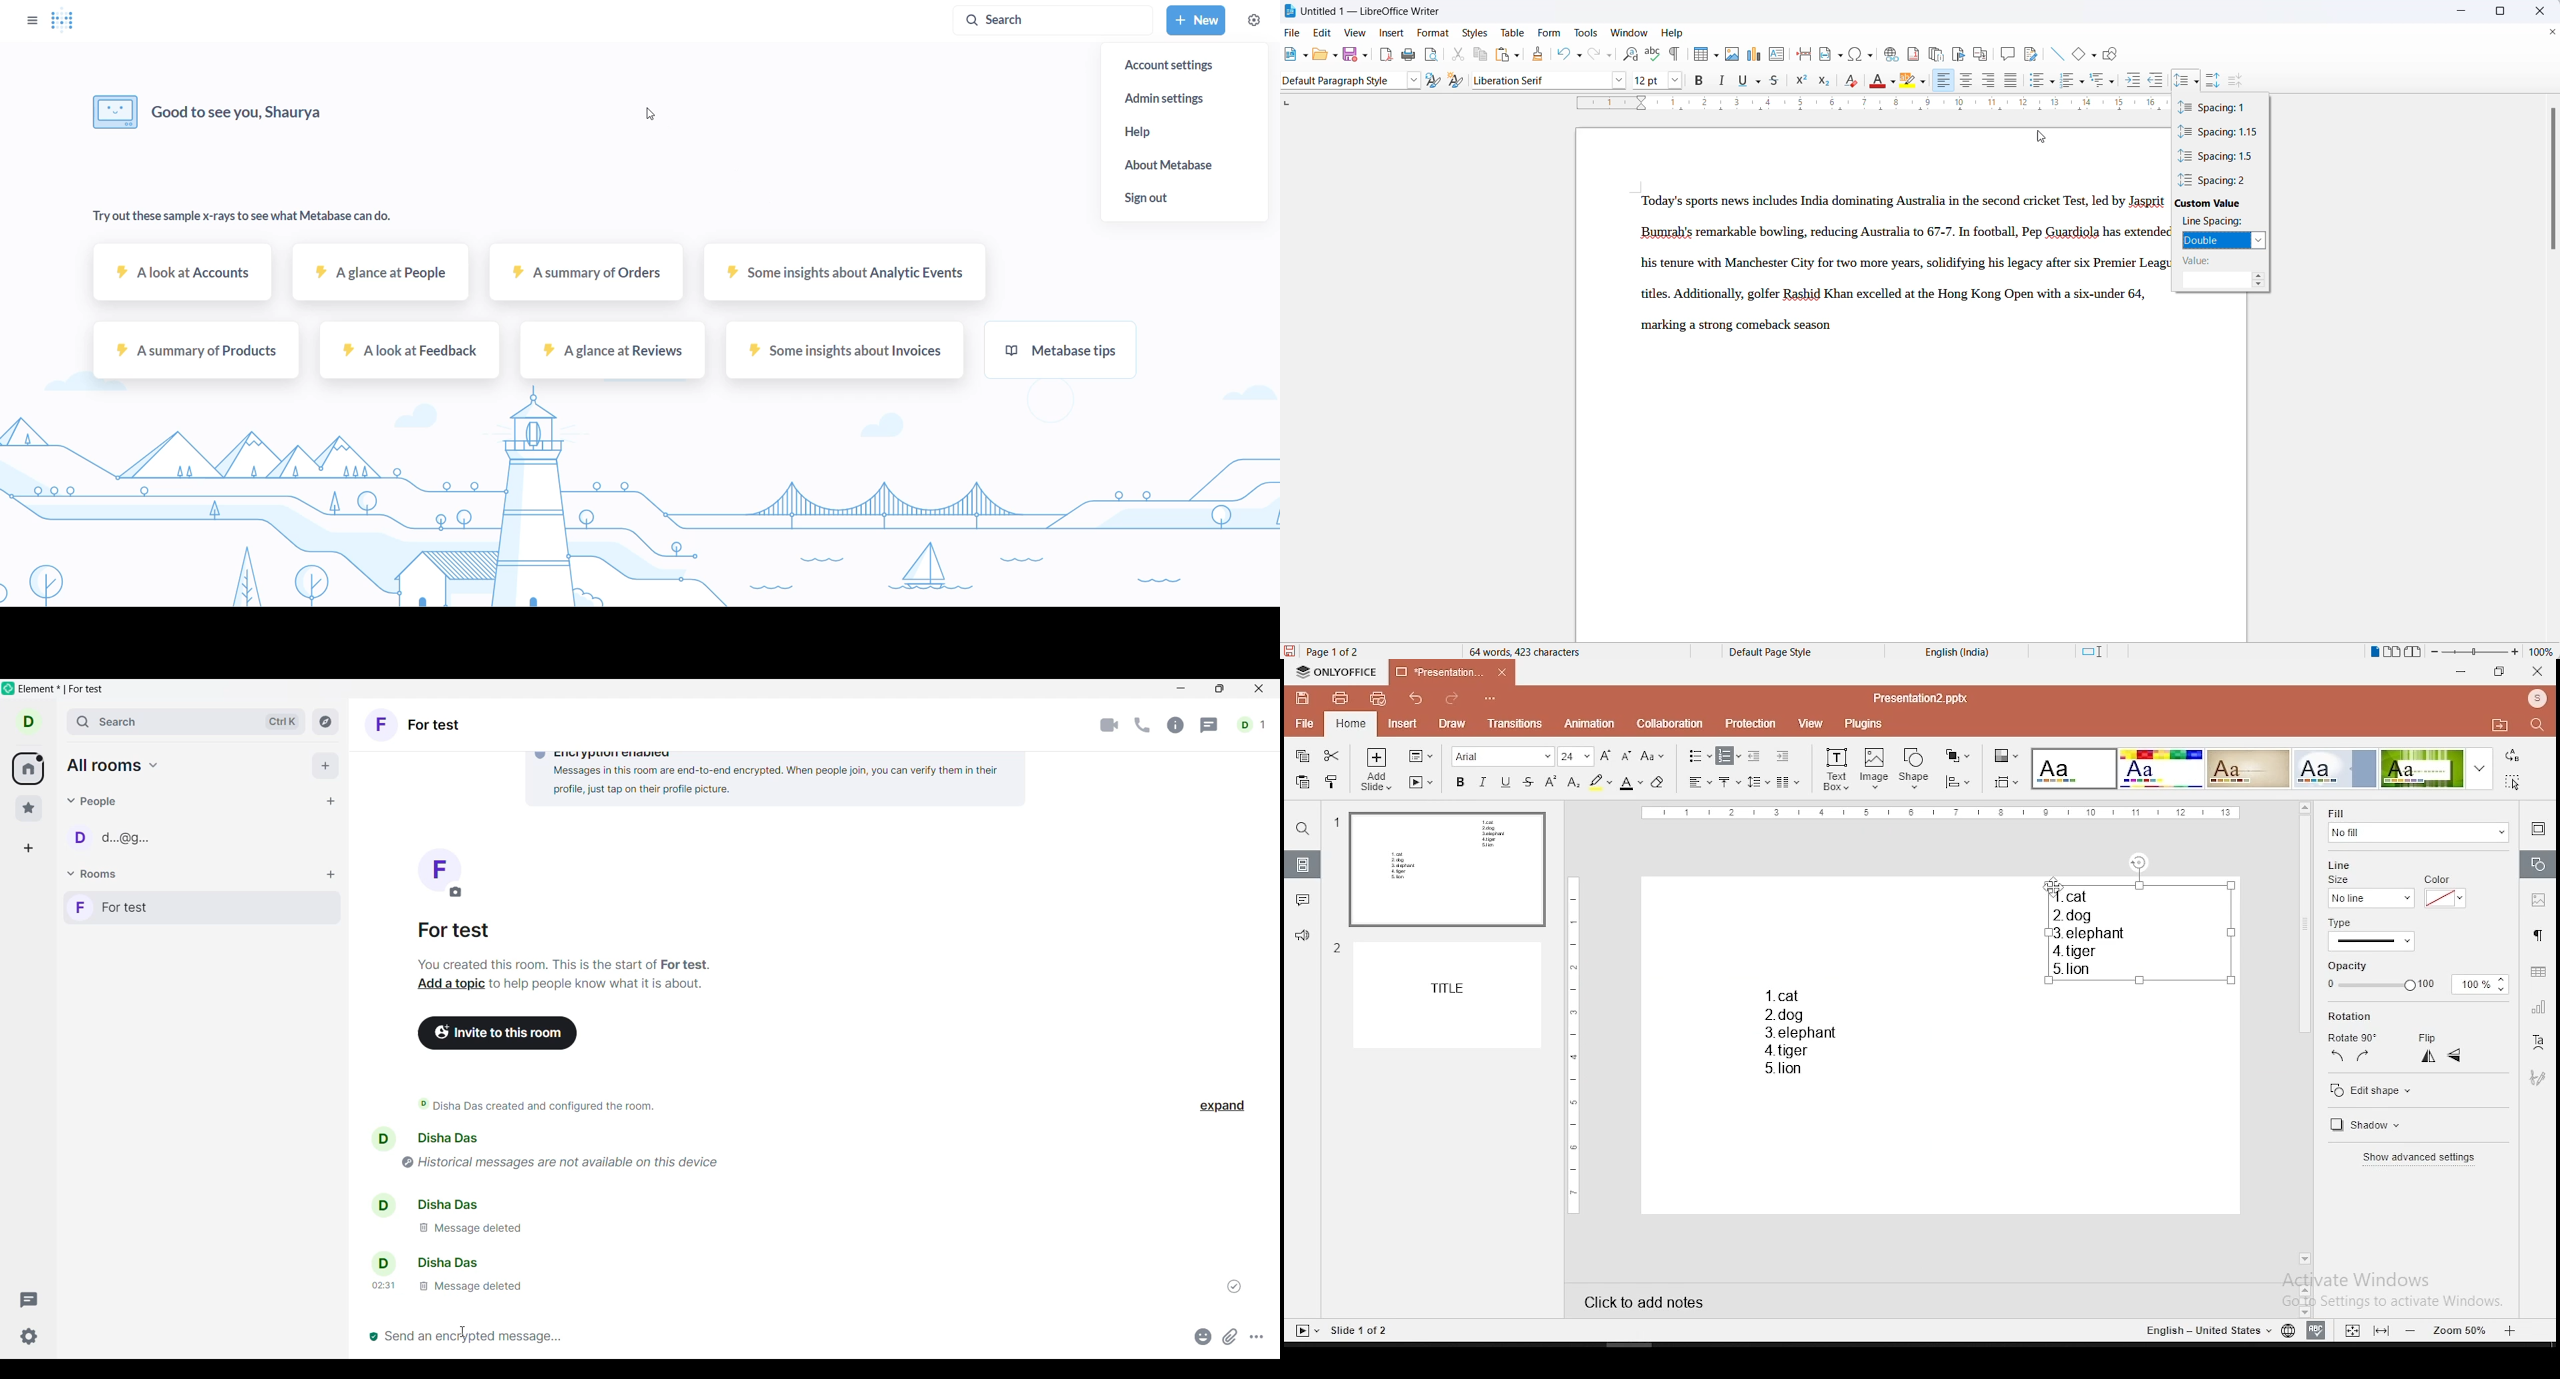 This screenshot has height=1400, width=2576. Describe the element at coordinates (1698, 54) in the screenshot. I see `insert table` at that location.